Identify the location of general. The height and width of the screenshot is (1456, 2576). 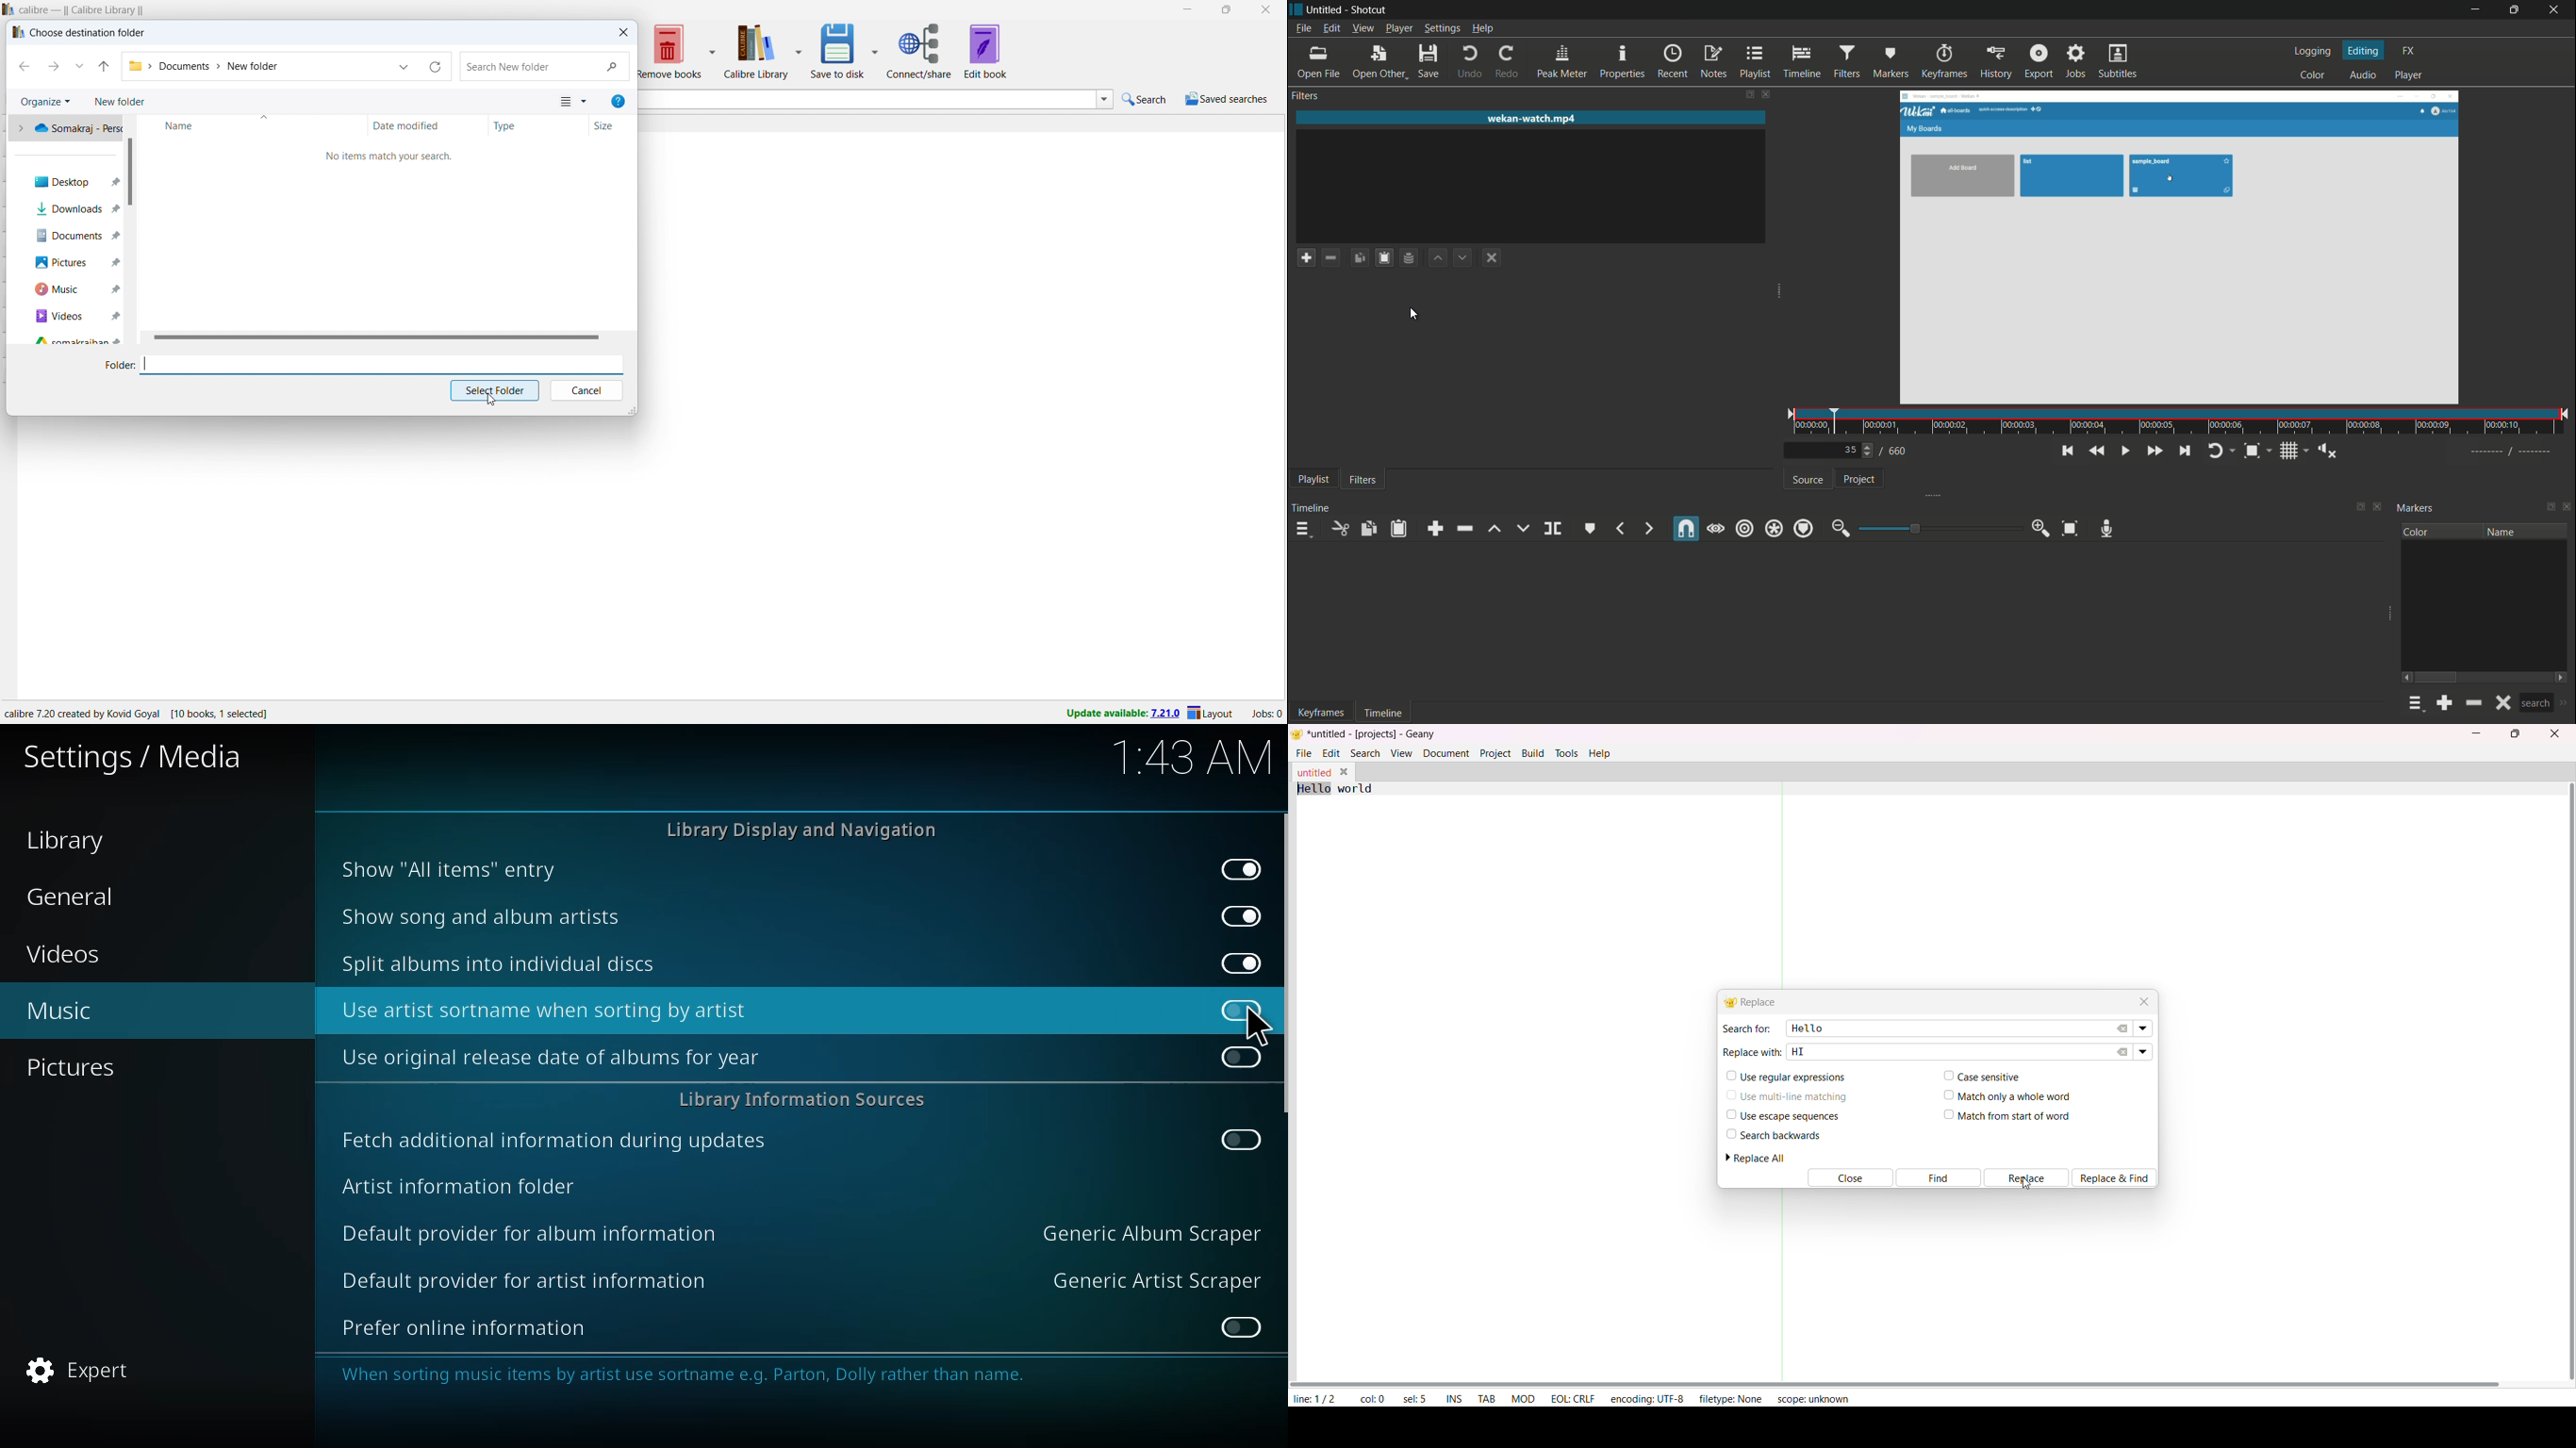
(80, 896).